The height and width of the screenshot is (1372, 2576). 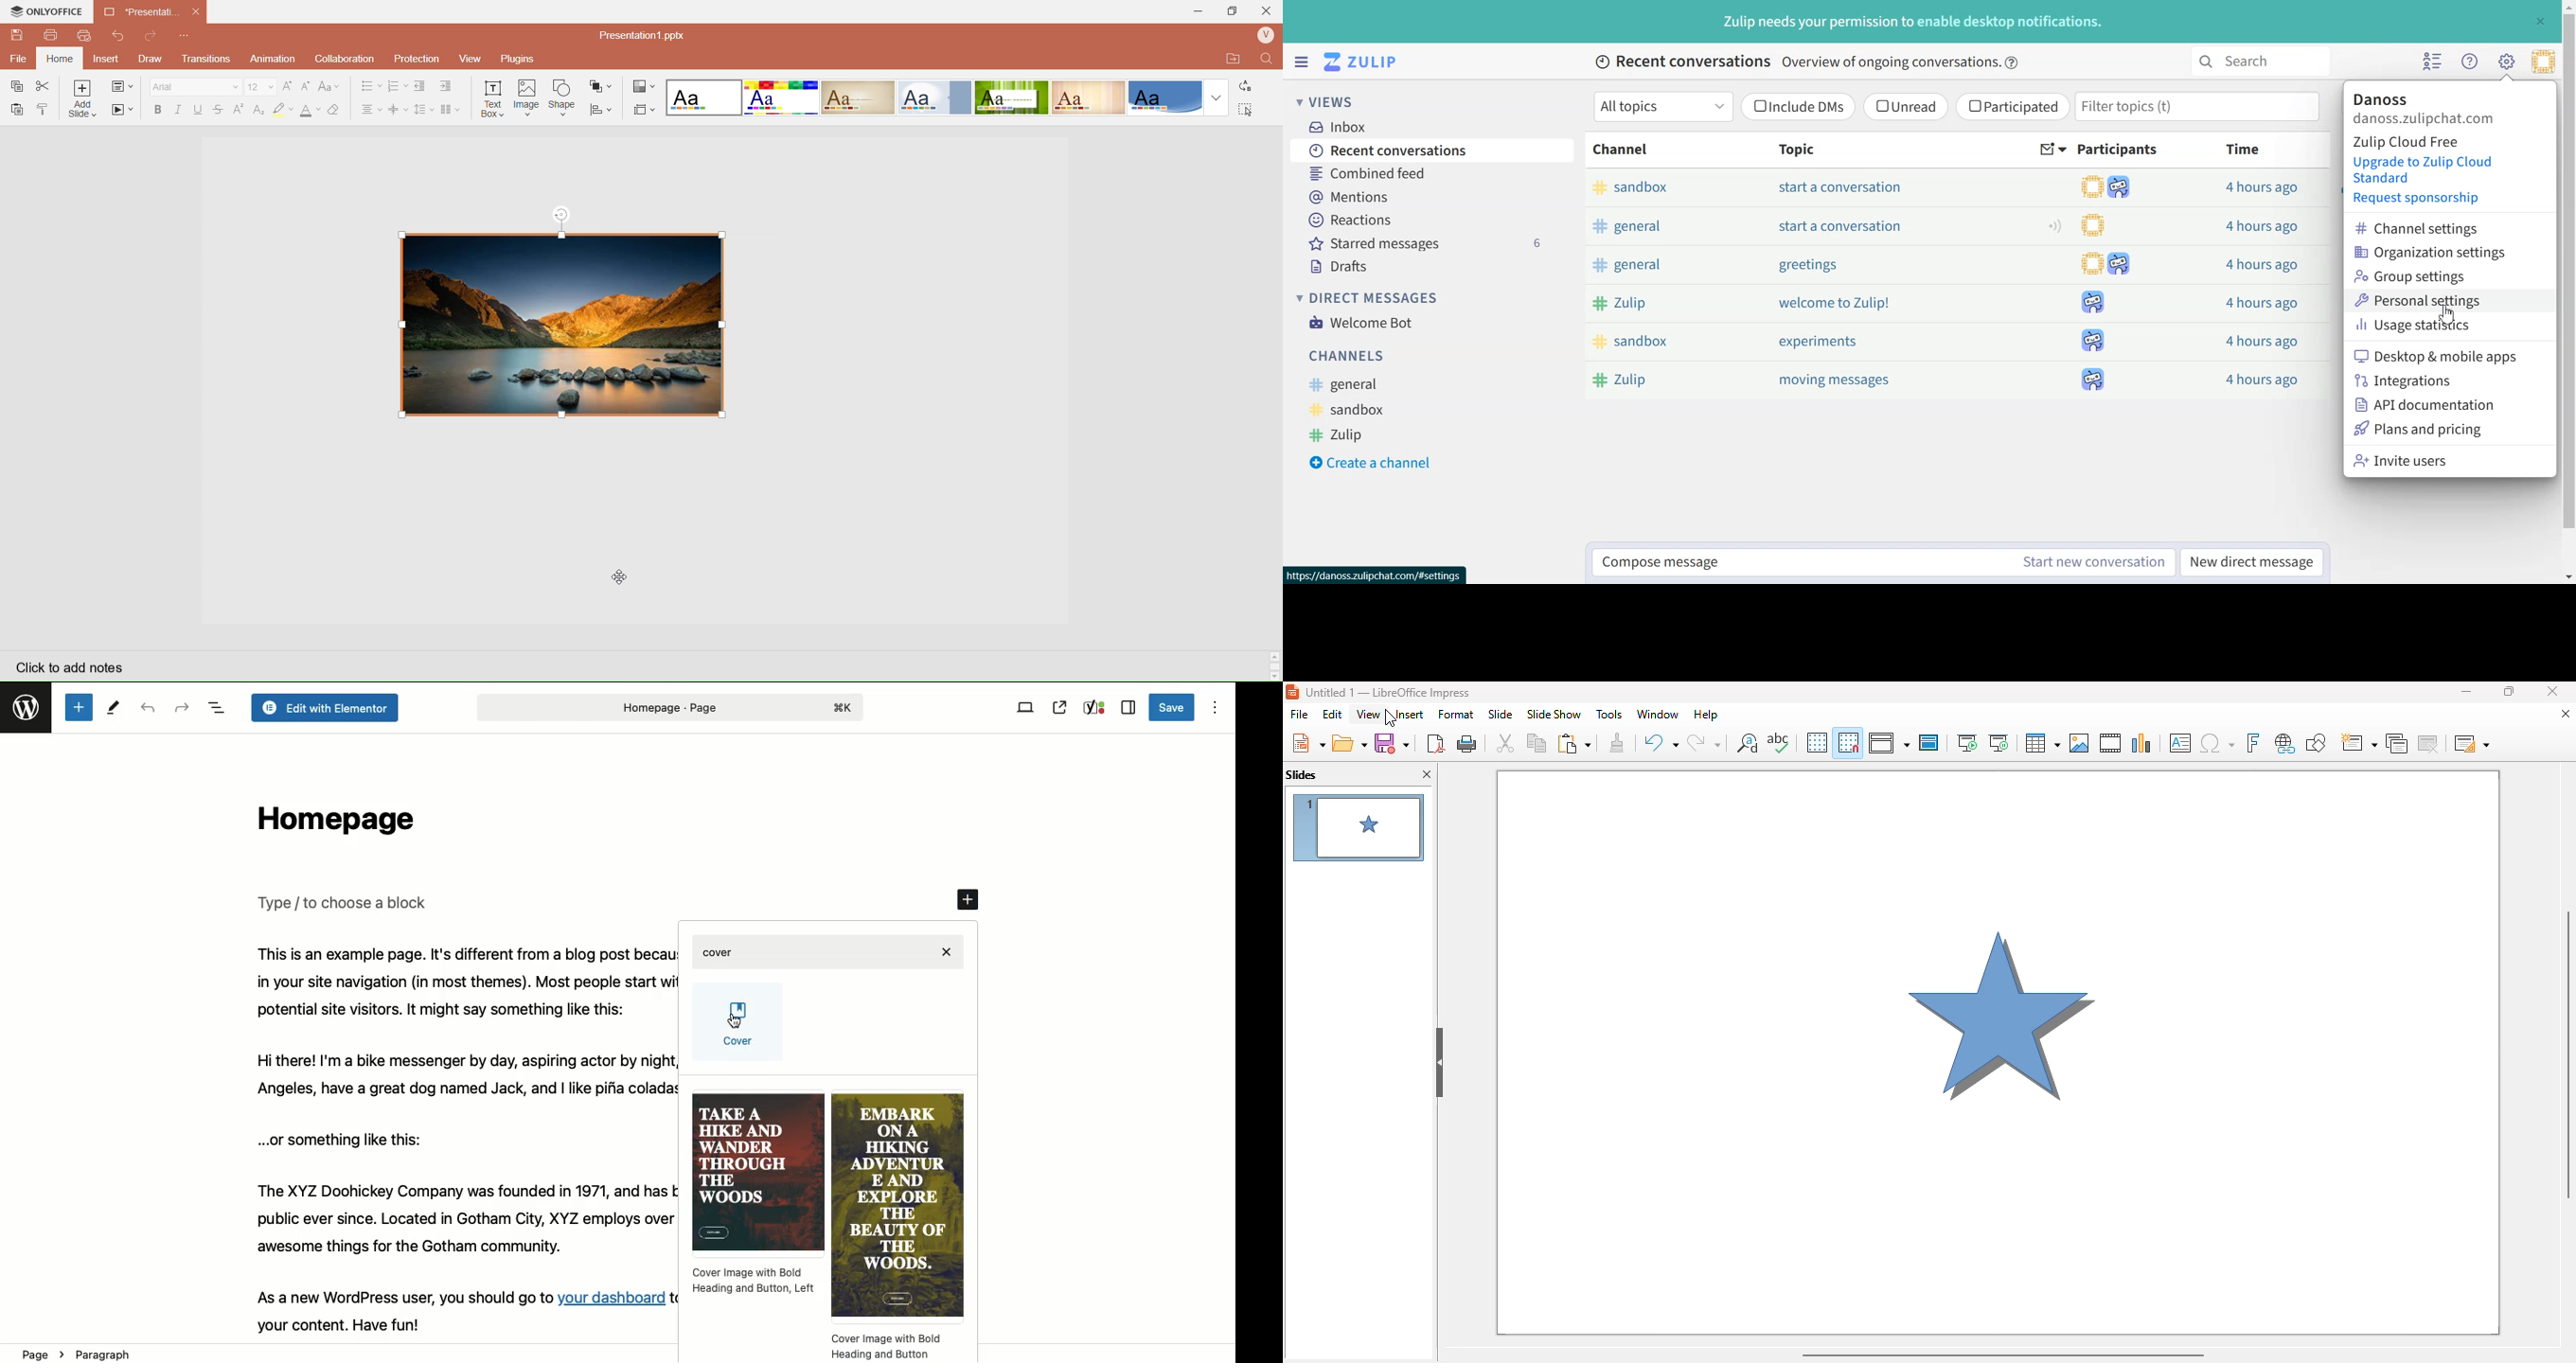 I want to click on window, so click(x=1658, y=715).